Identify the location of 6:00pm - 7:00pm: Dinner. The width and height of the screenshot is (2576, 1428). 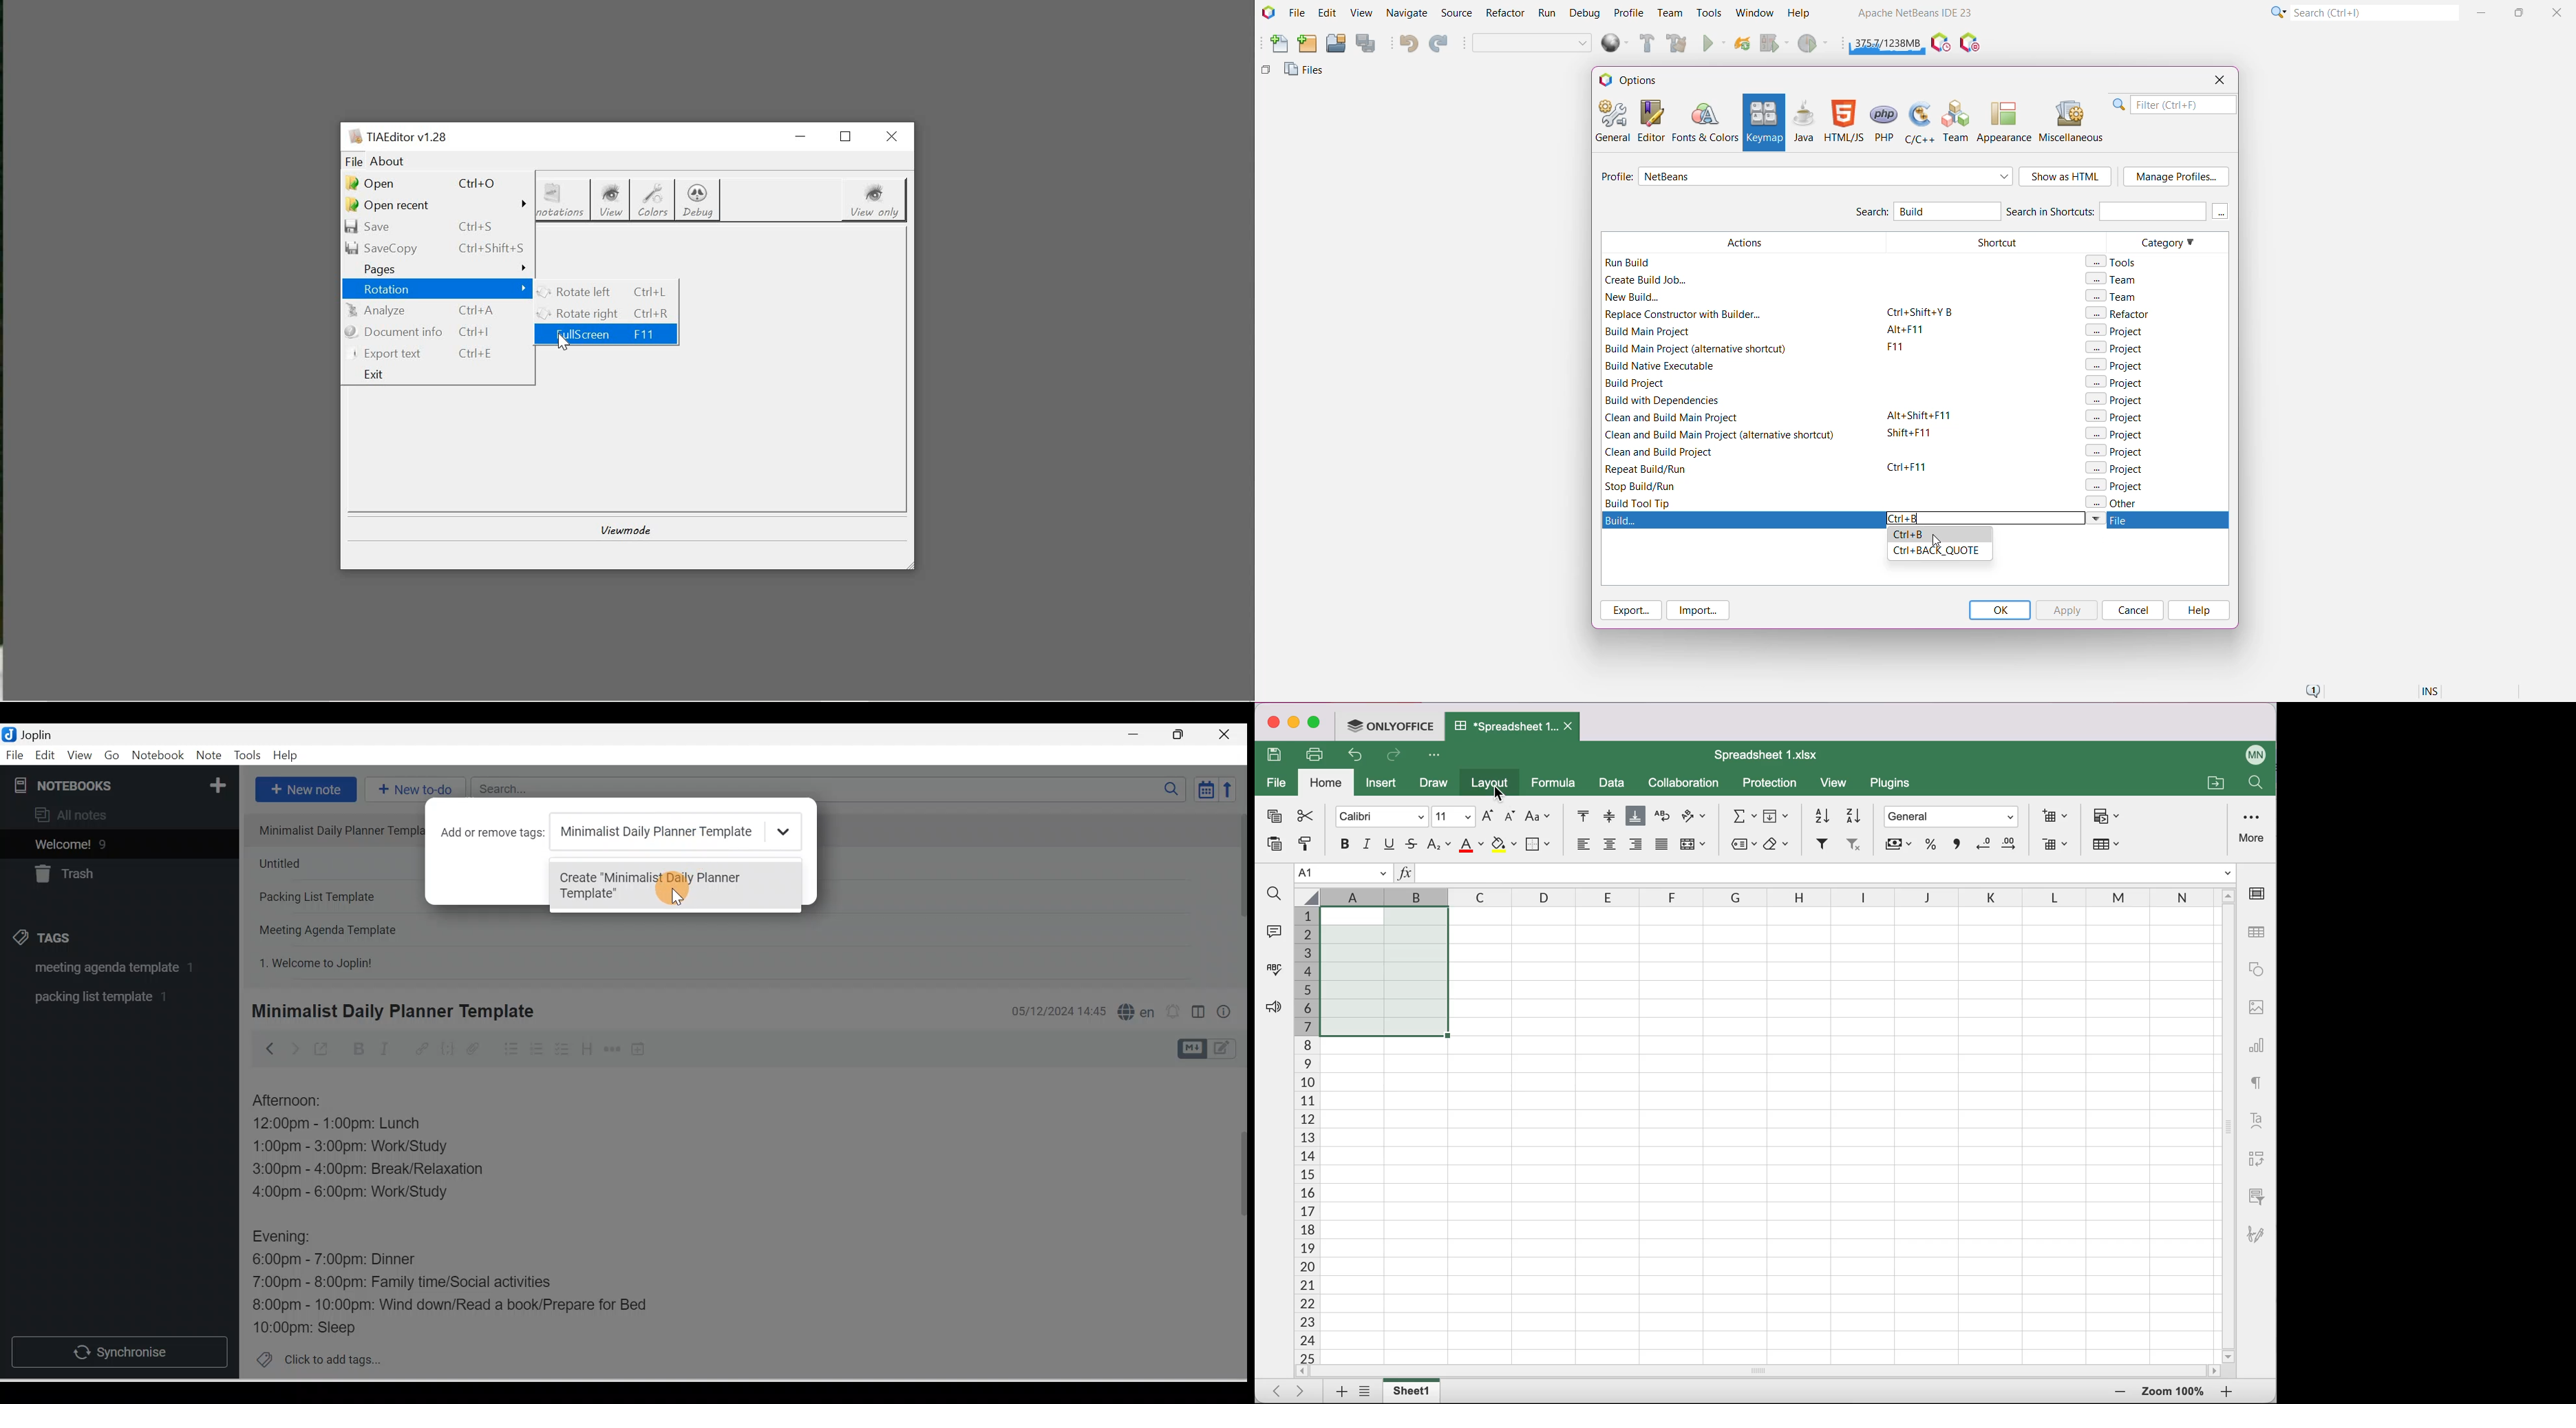
(344, 1260).